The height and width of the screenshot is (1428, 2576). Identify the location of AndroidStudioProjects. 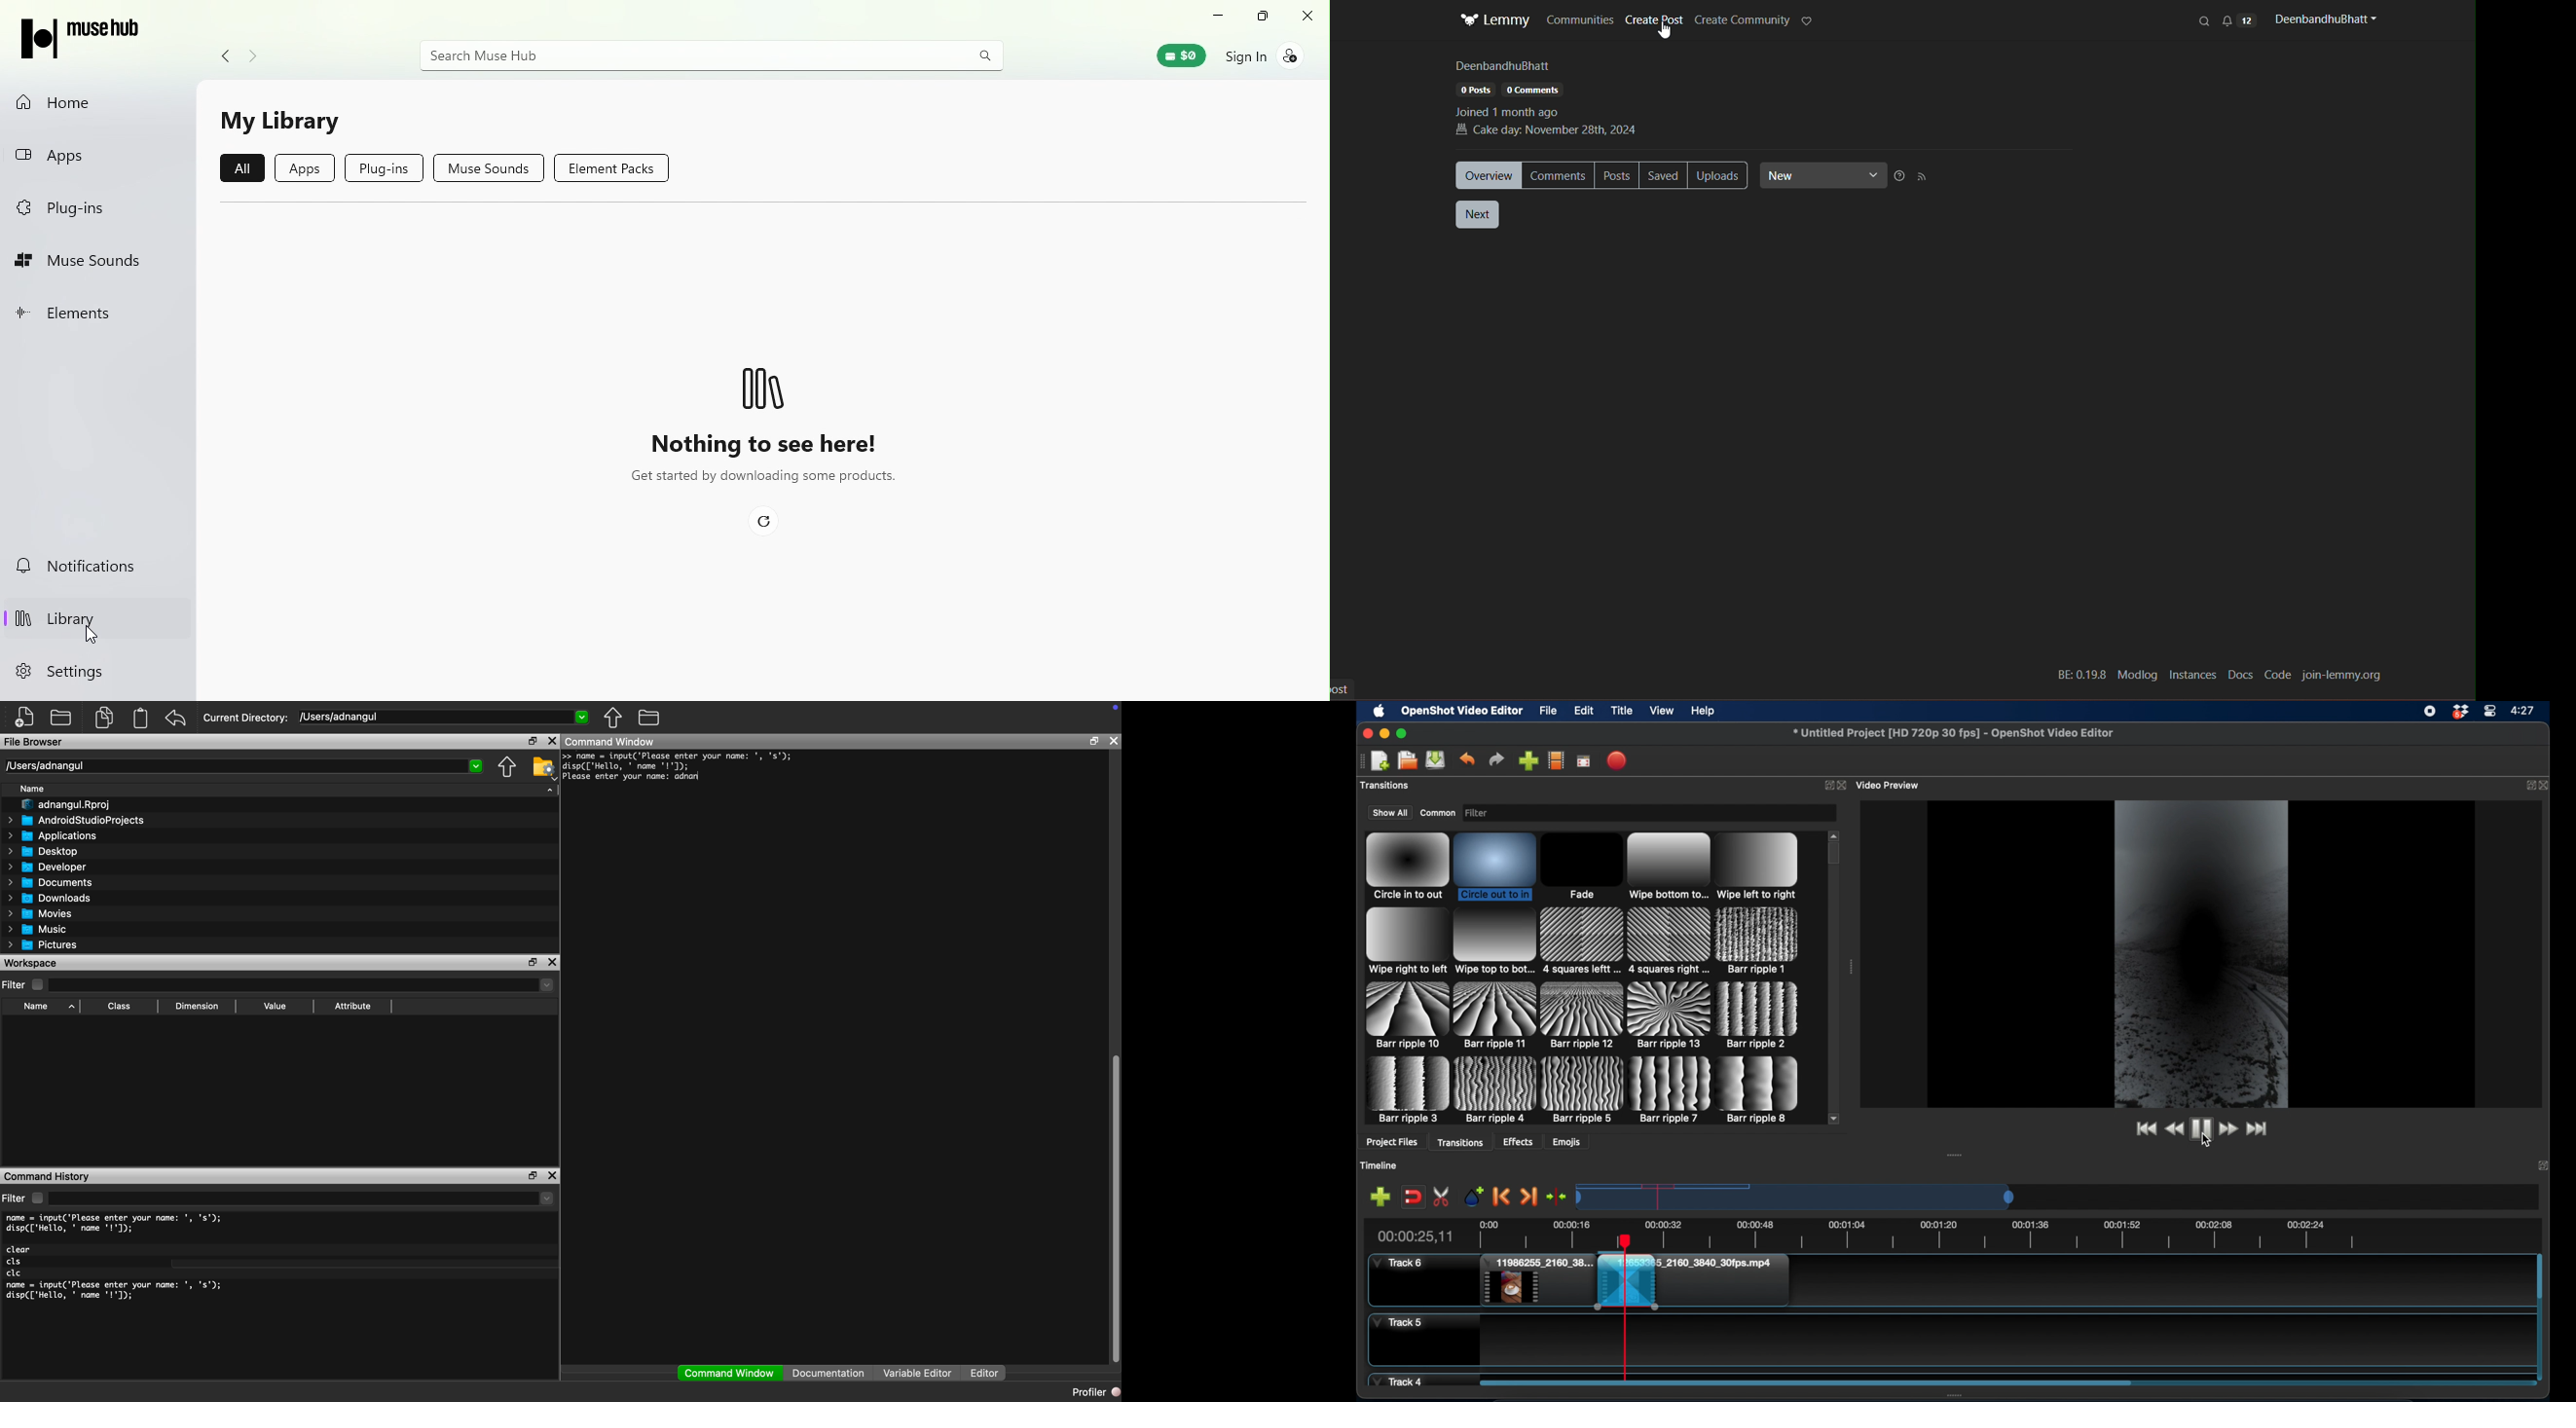
(76, 820).